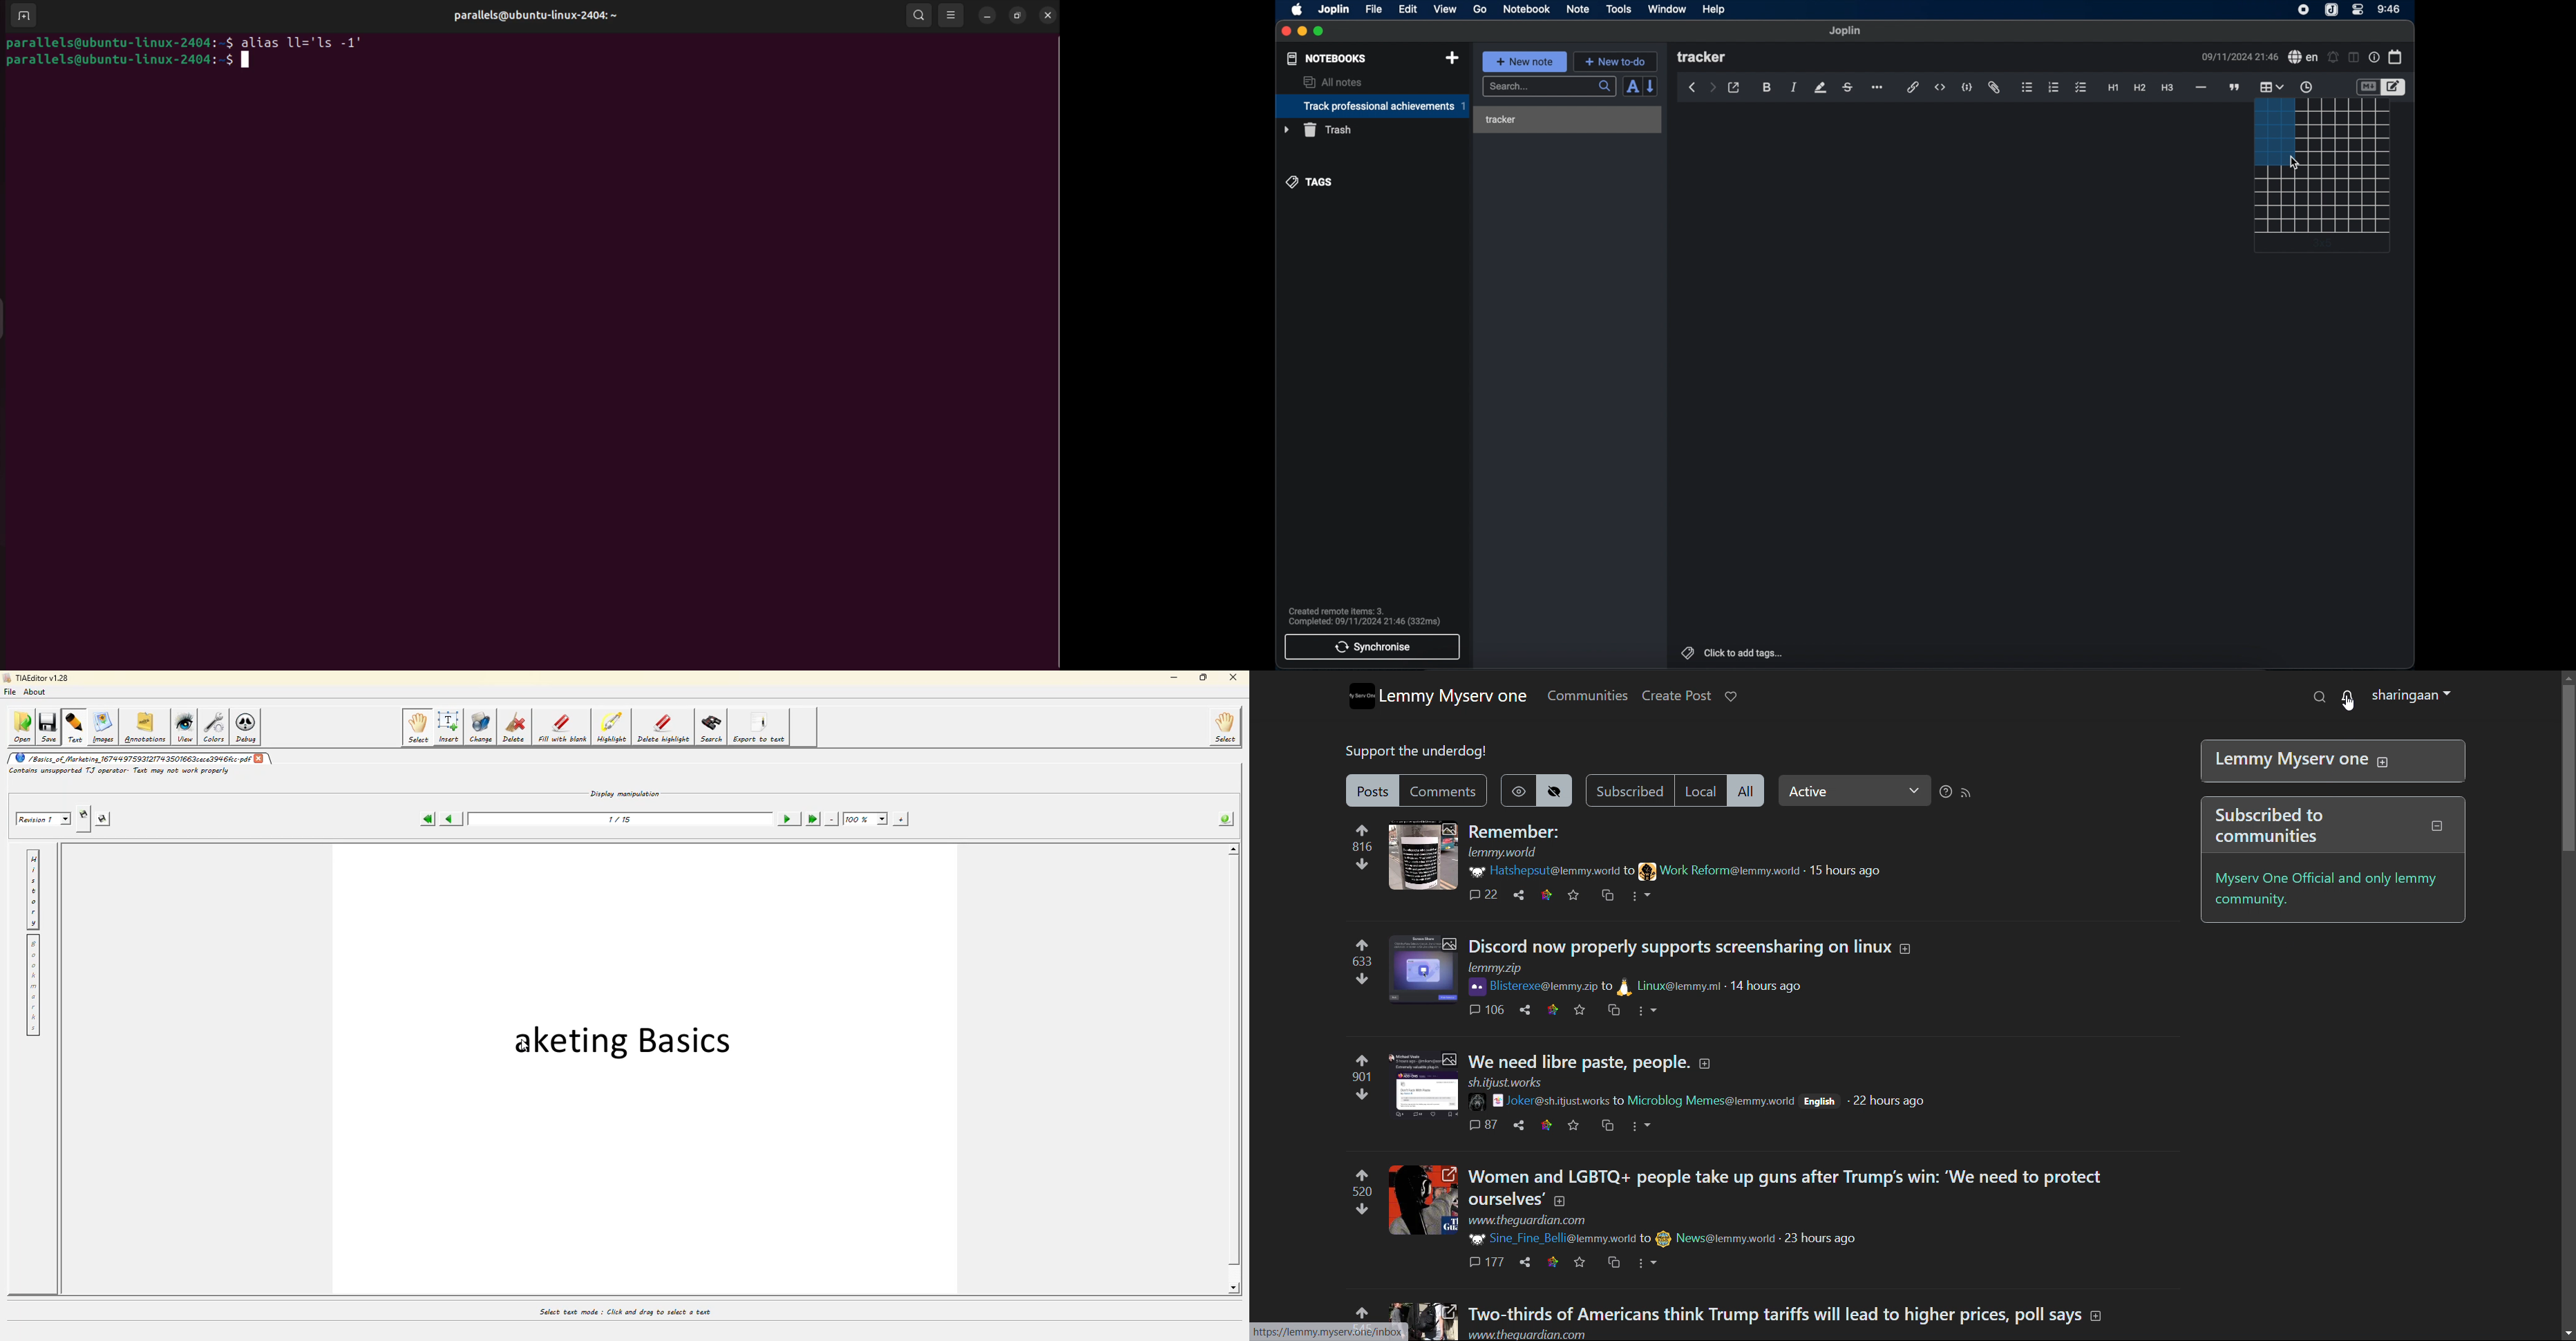 The width and height of the screenshot is (2576, 1344). What do you see at coordinates (1481, 9) in the screenshot?
I see `go` at bounding box center [1481, 9].